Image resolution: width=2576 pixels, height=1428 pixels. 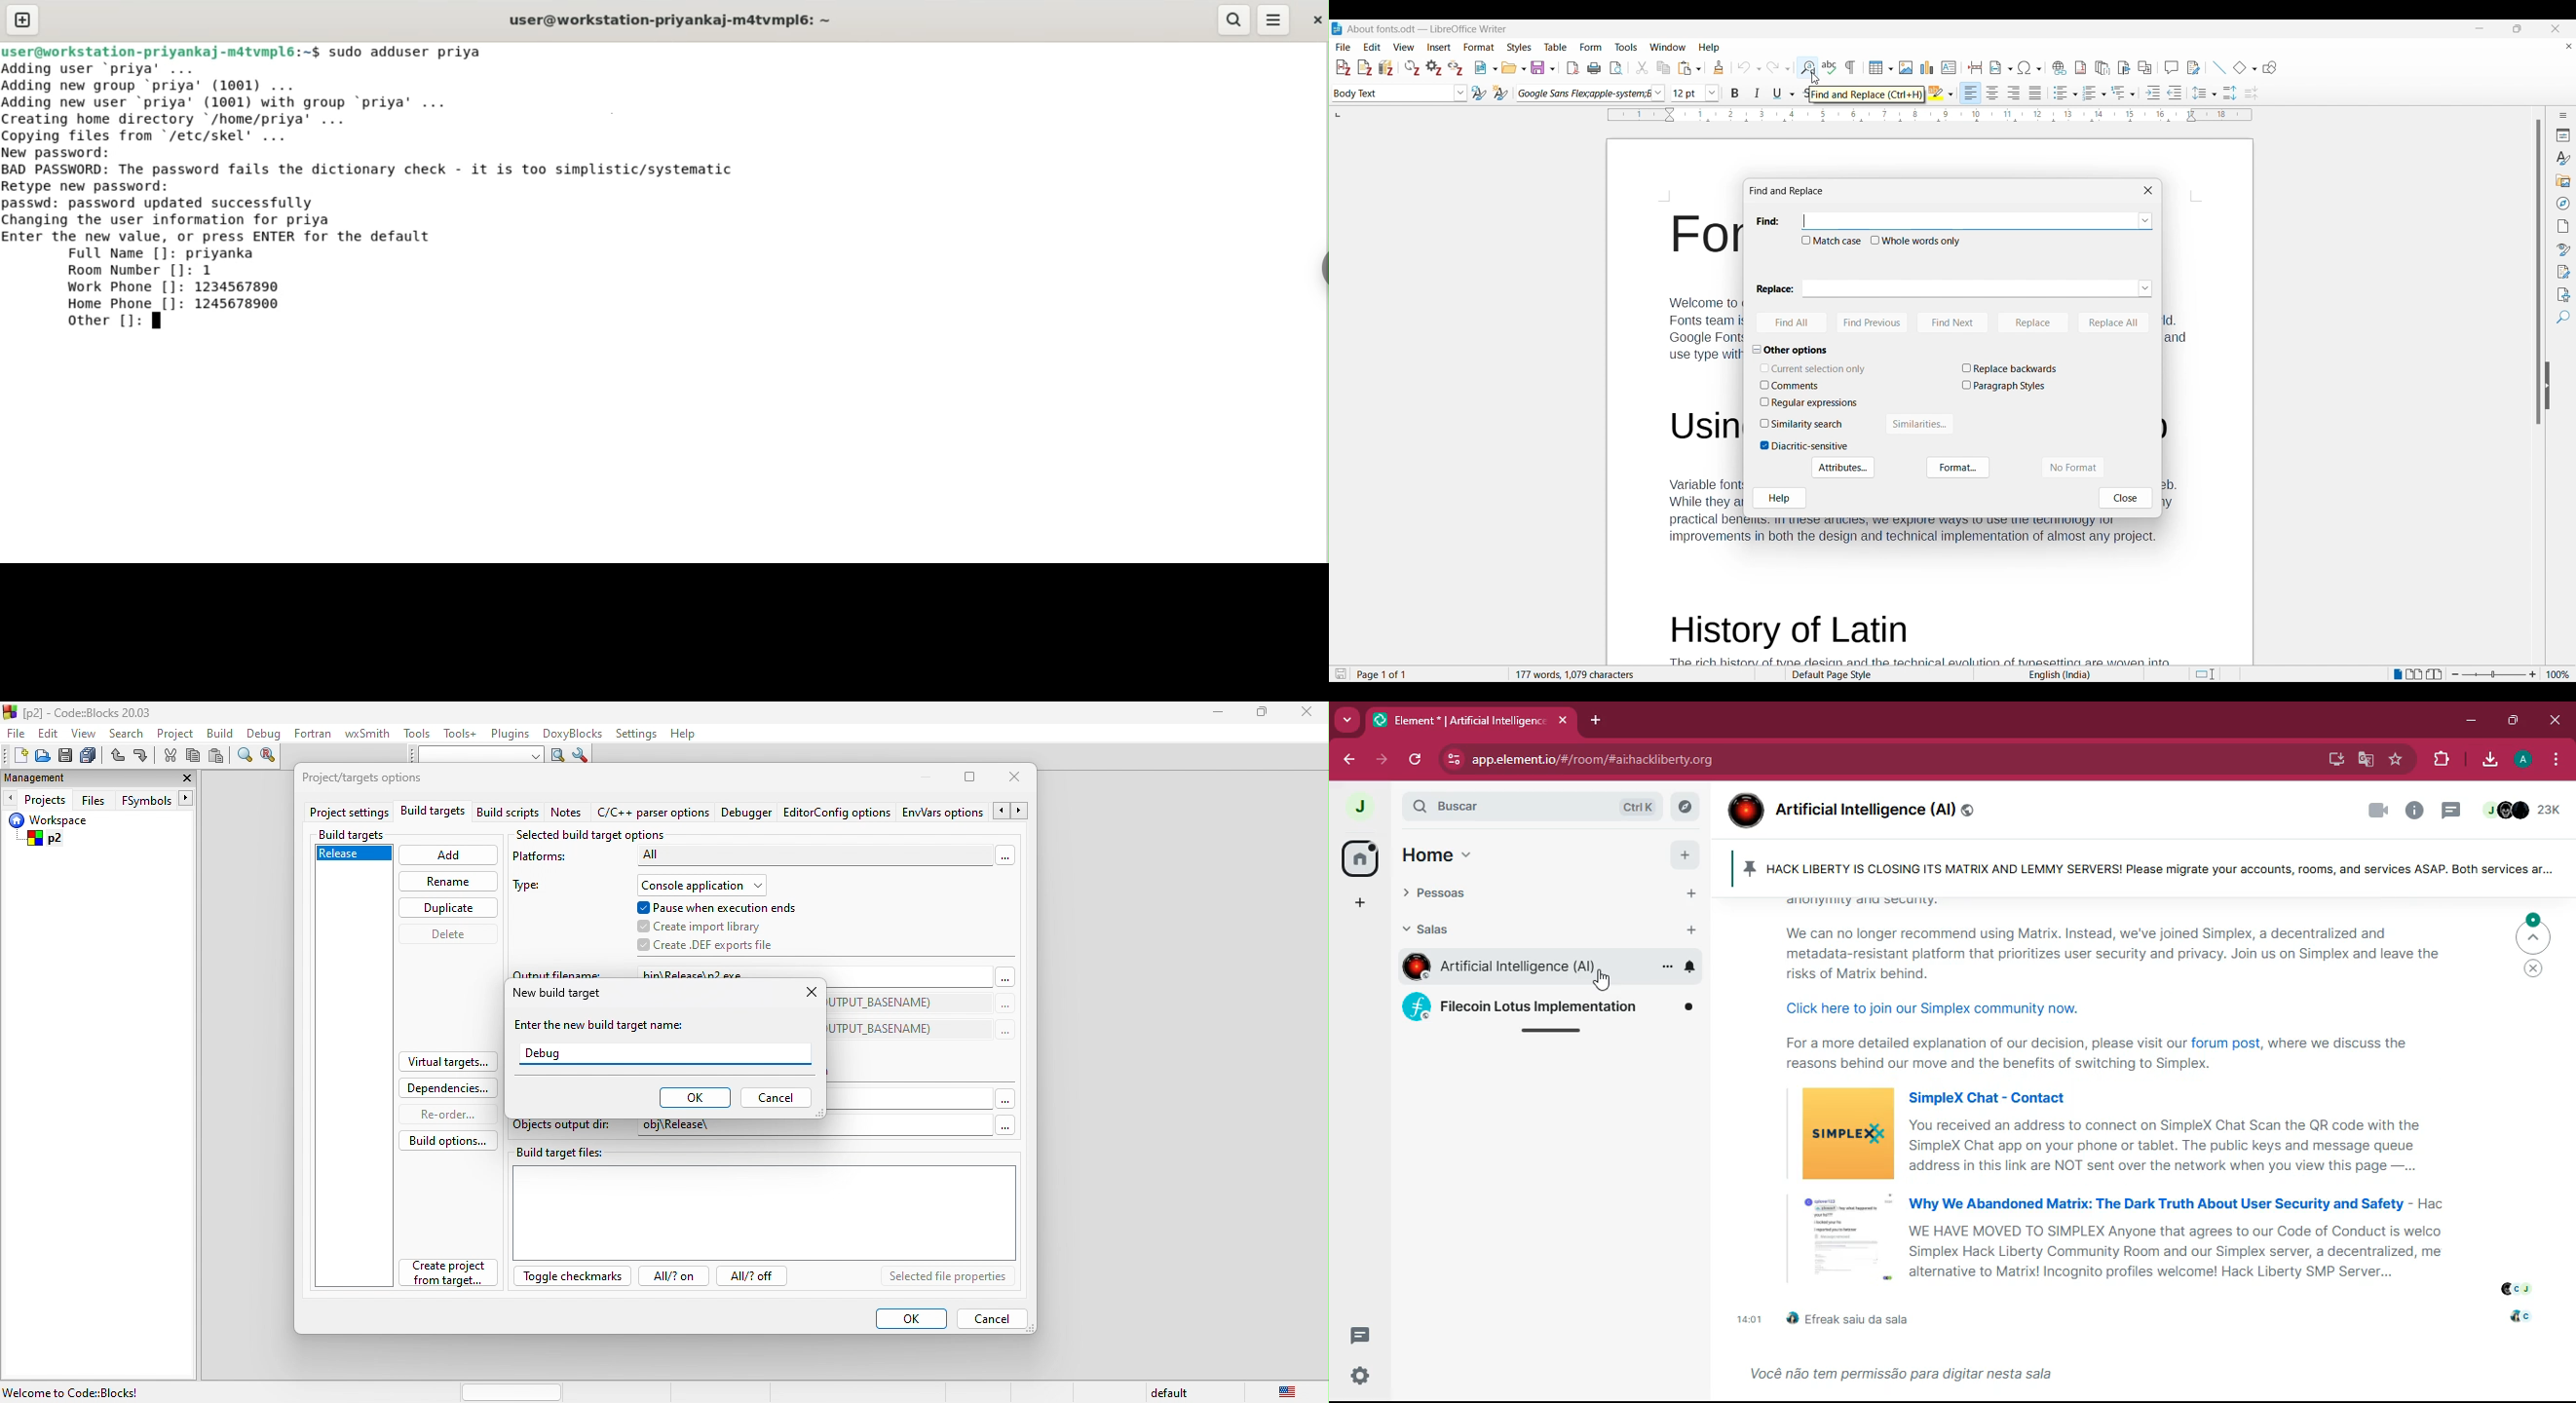 I want to click on copy, so click(x=195, y=758).